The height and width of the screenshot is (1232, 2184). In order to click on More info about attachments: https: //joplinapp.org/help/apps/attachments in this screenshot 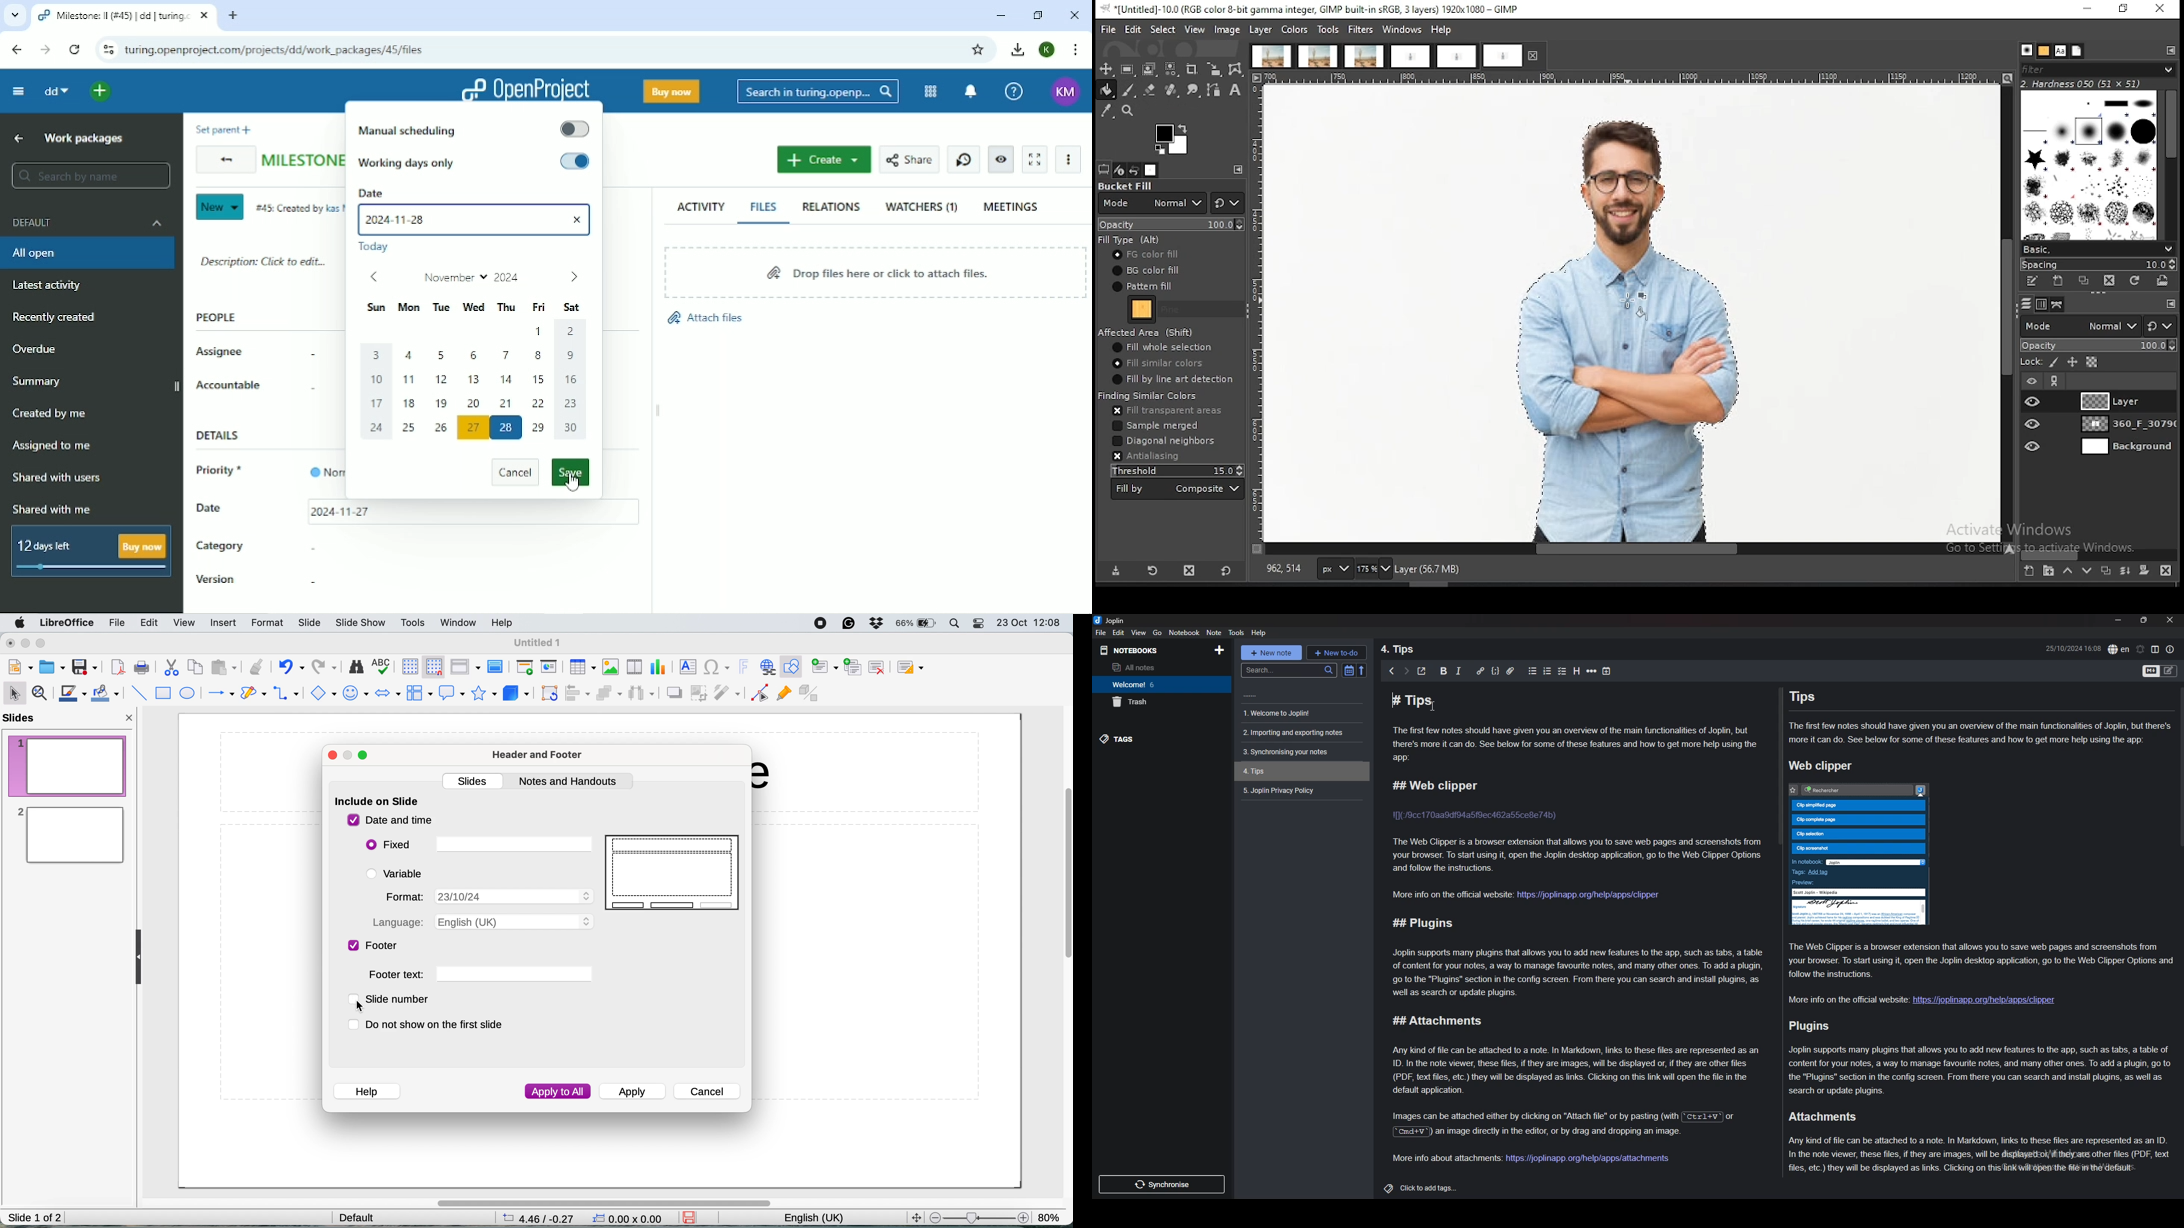, I will do `click(1533, 1159)`.